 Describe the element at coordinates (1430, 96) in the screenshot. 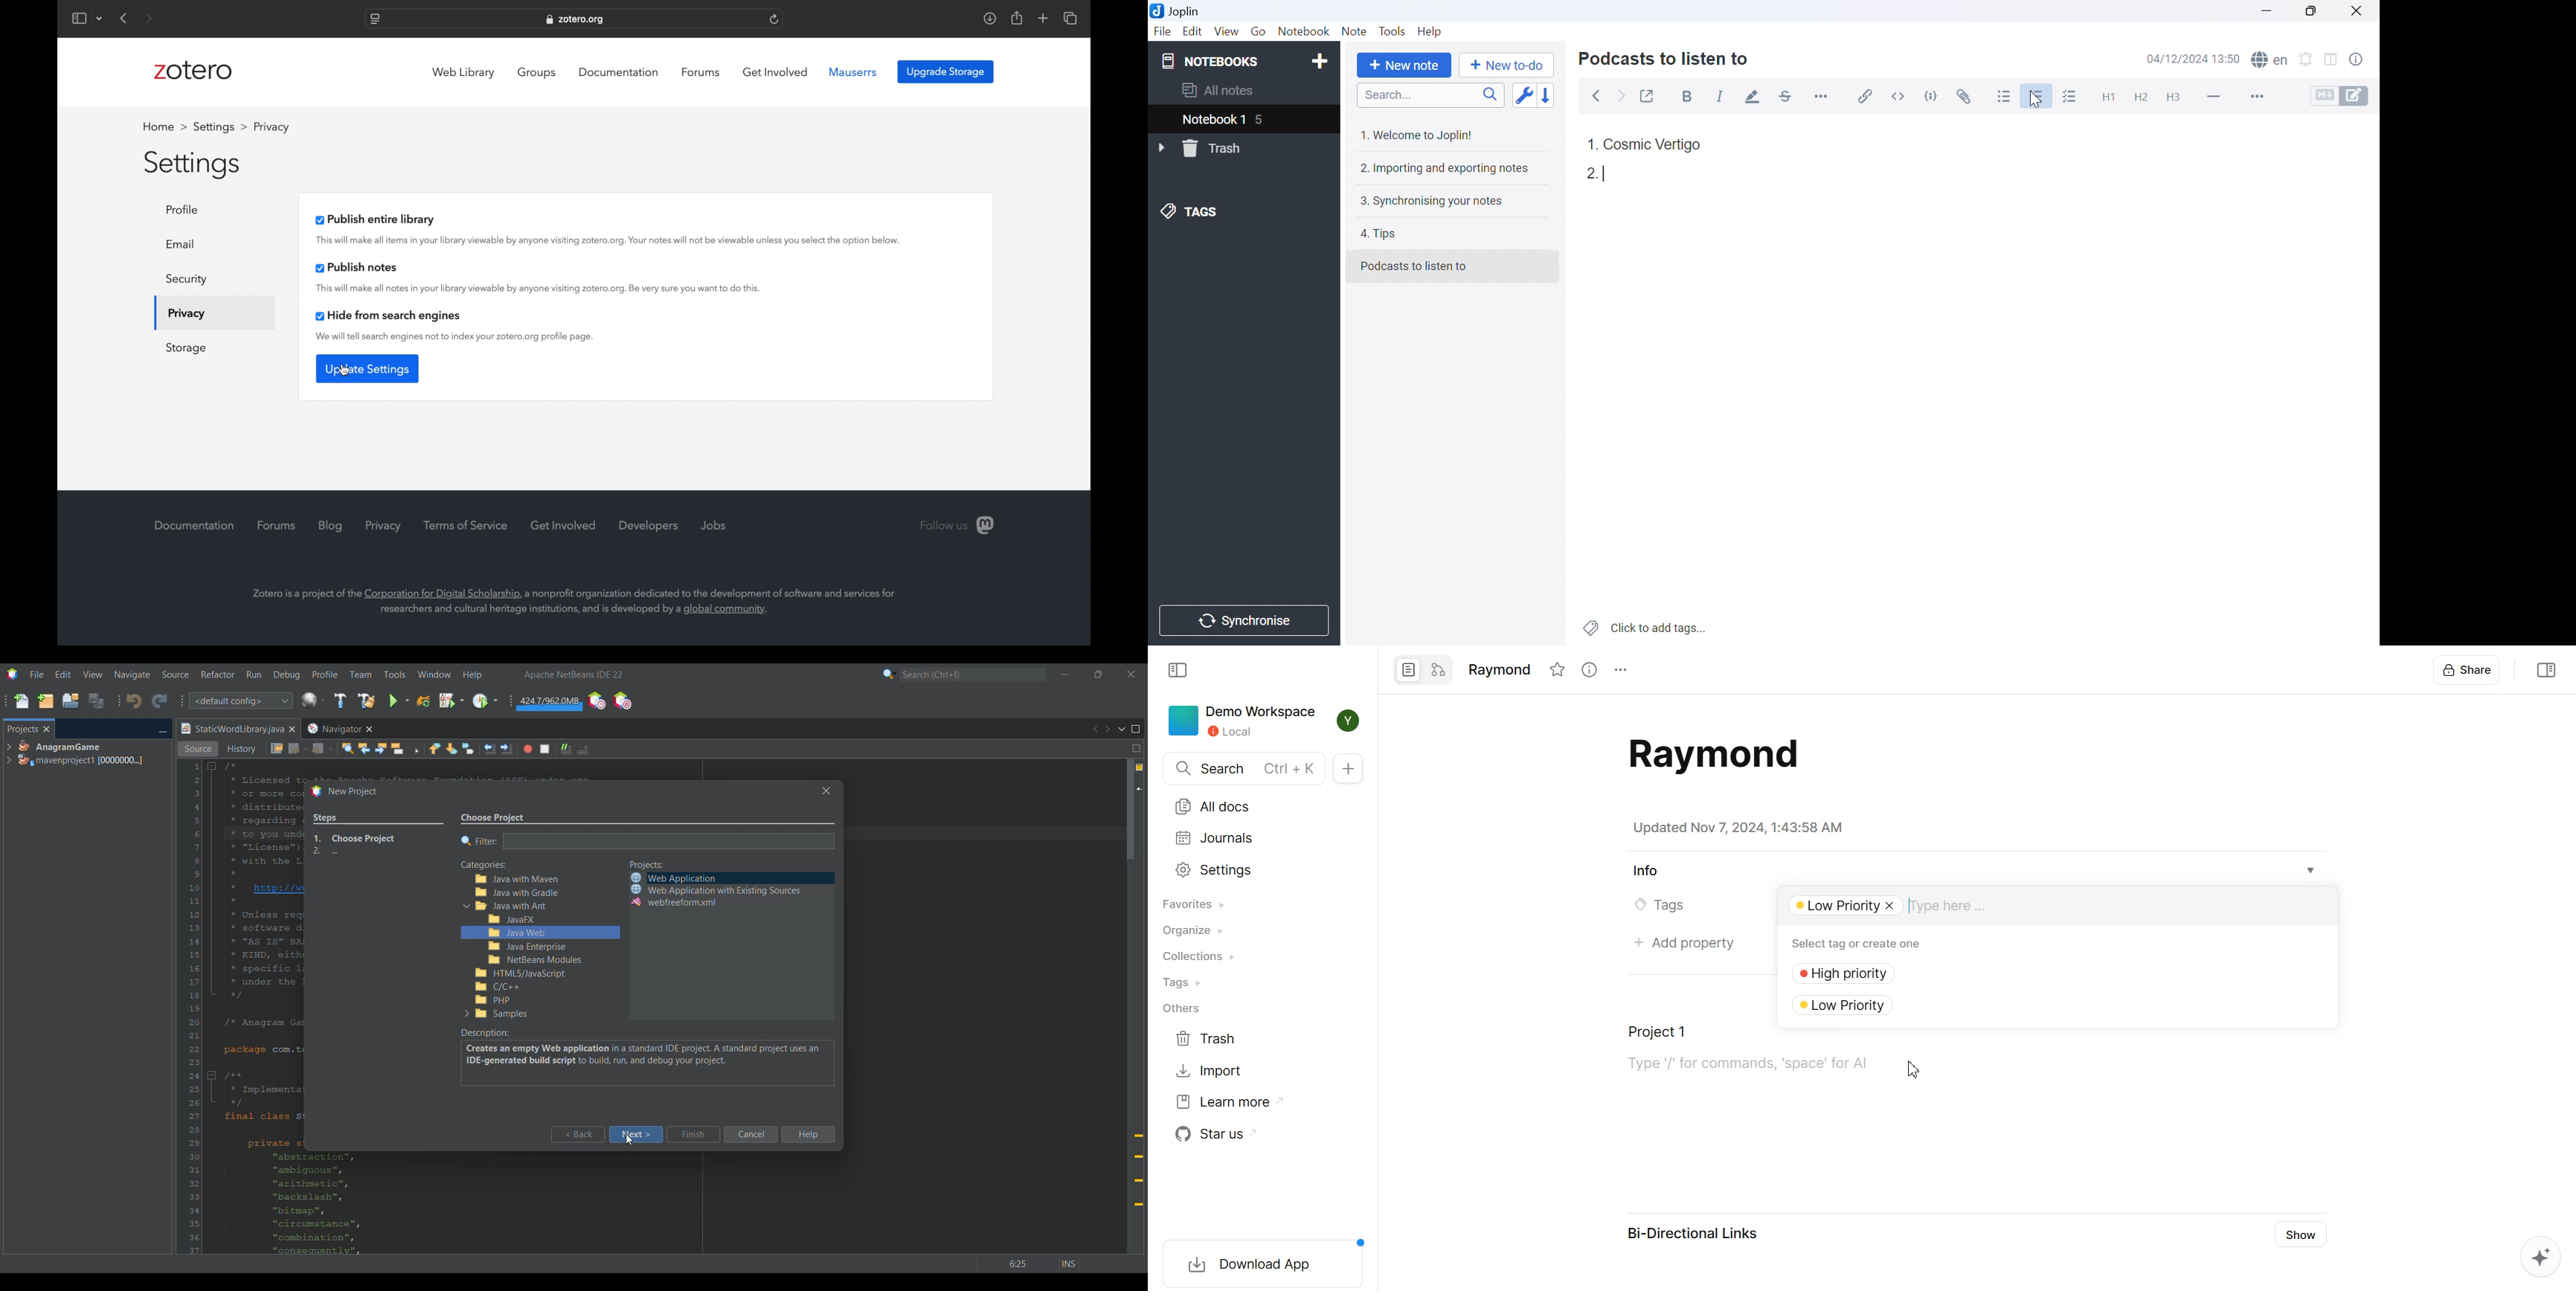

I see `Search` at that location.